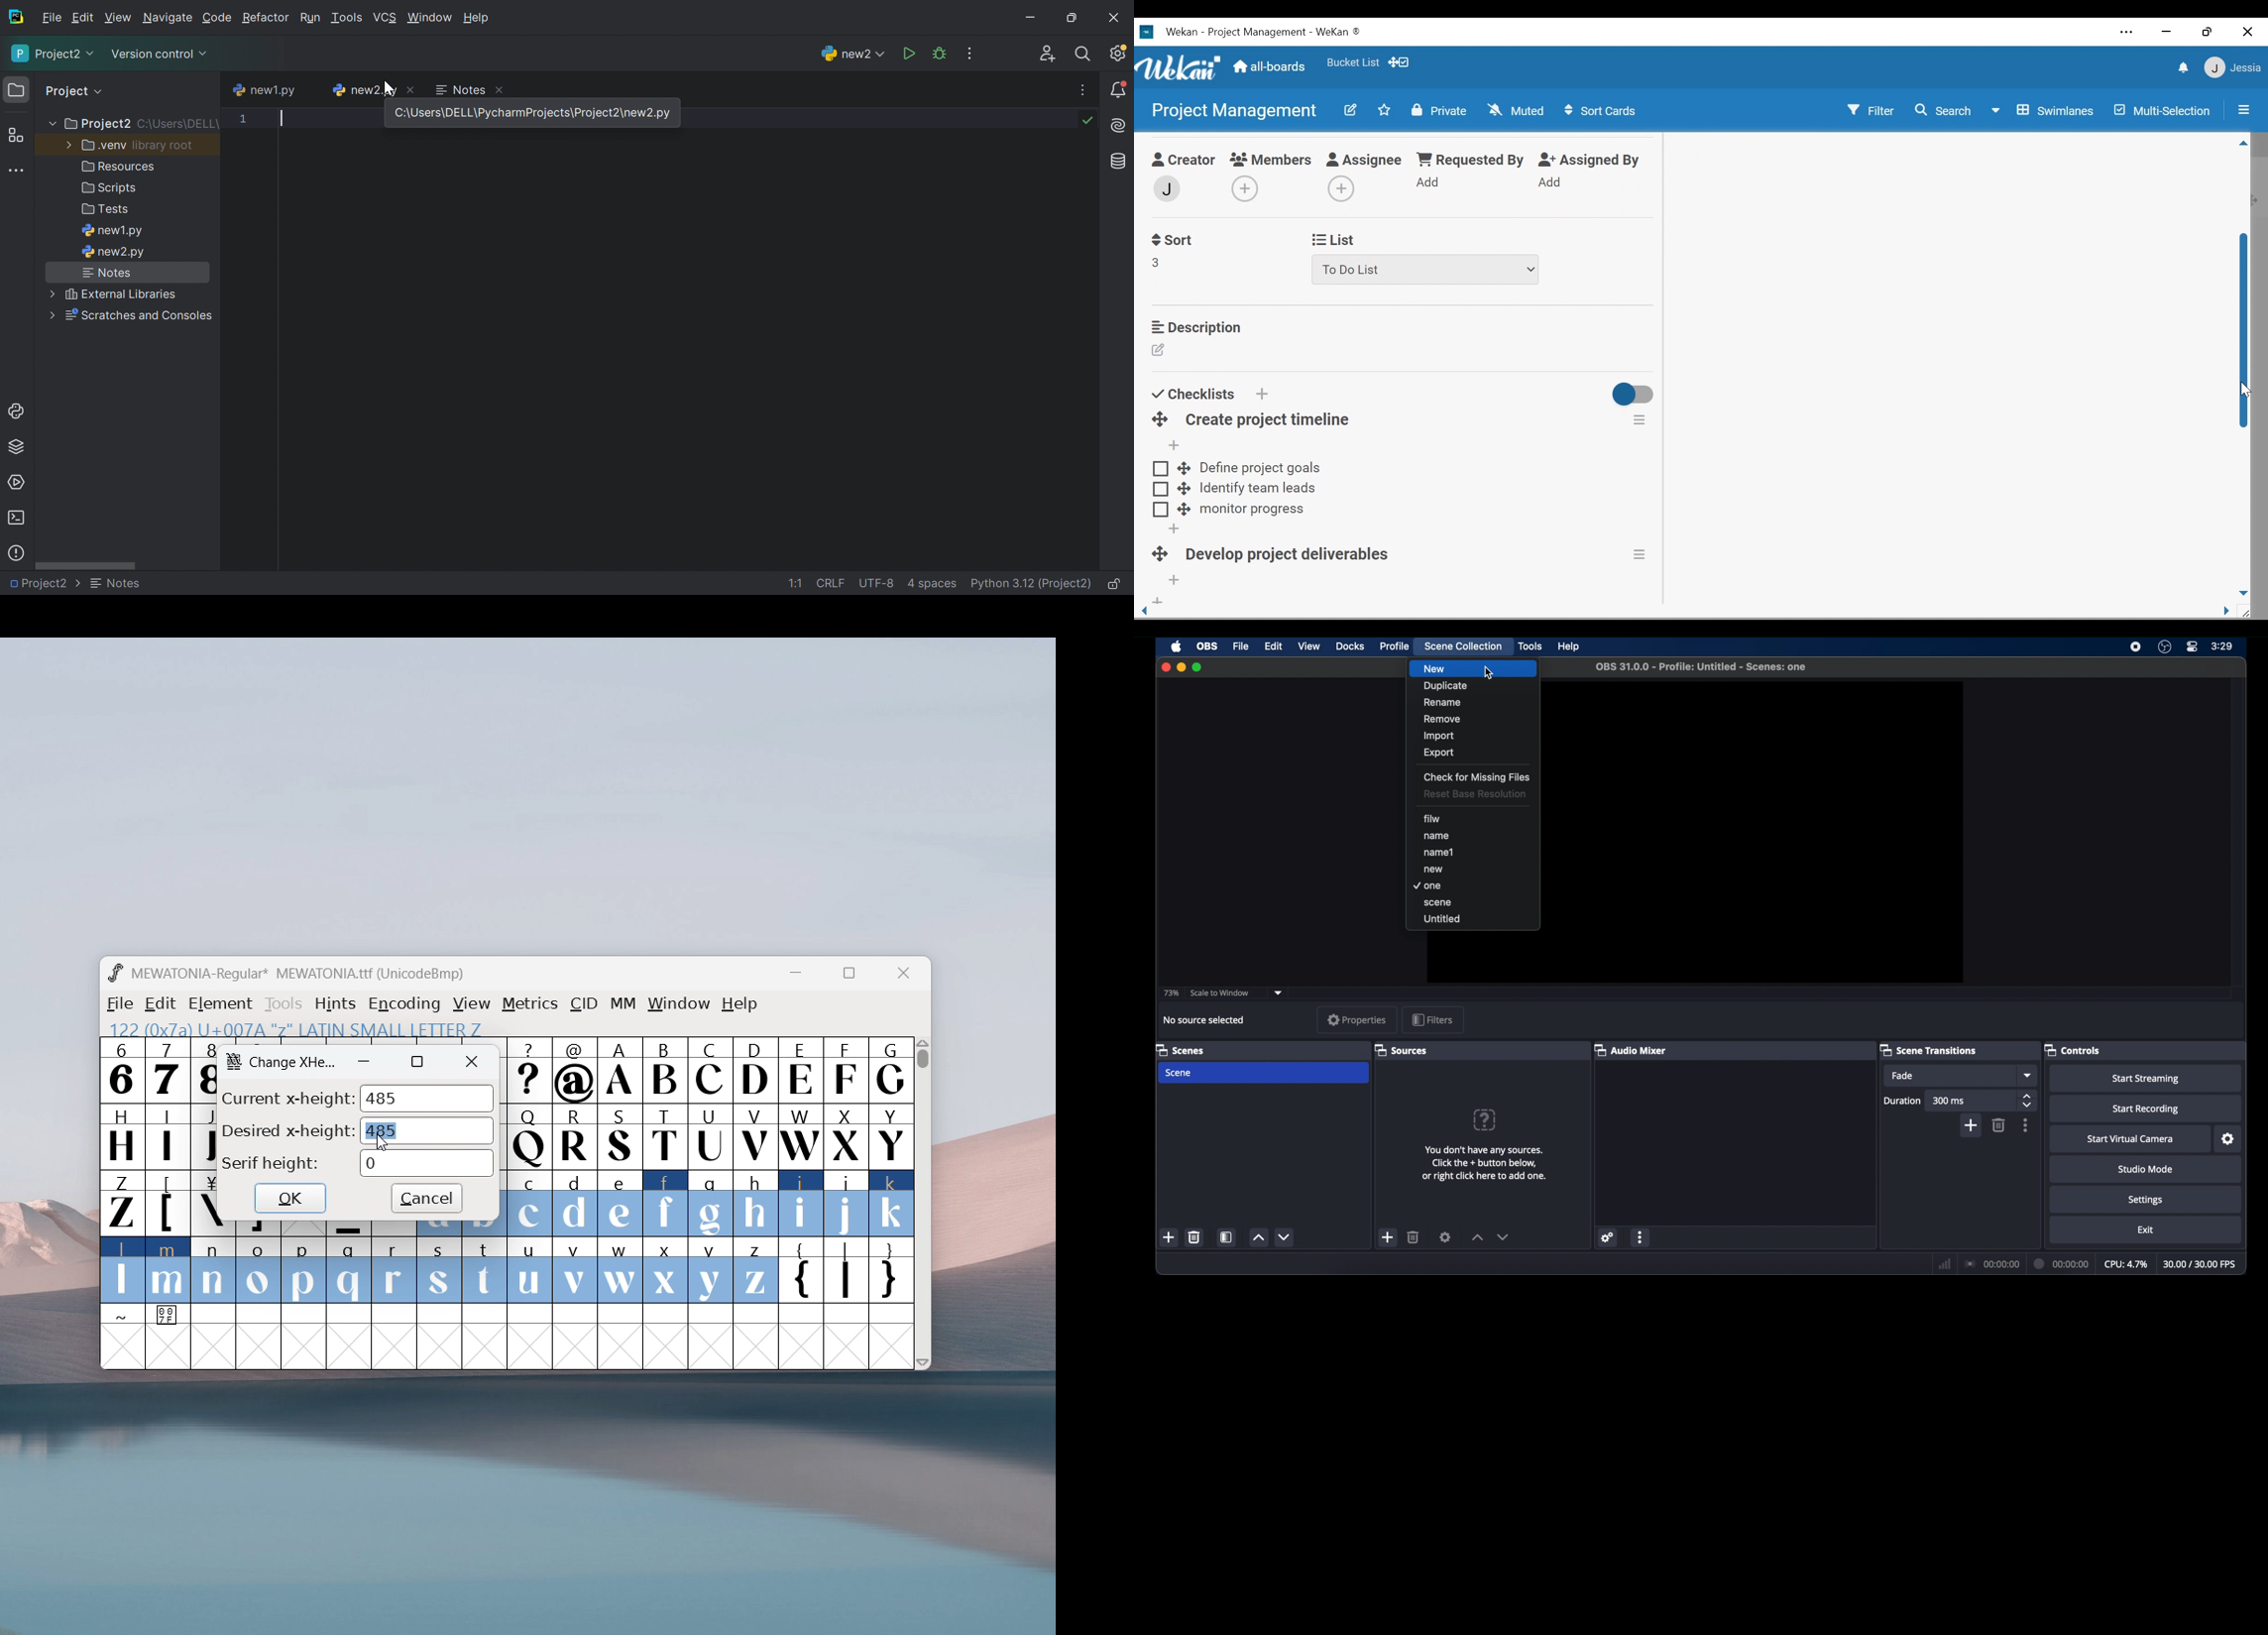  I want to click on oBS 31.0.0 - Profile: Untitled - Scenes: one, so click(1702, 667).